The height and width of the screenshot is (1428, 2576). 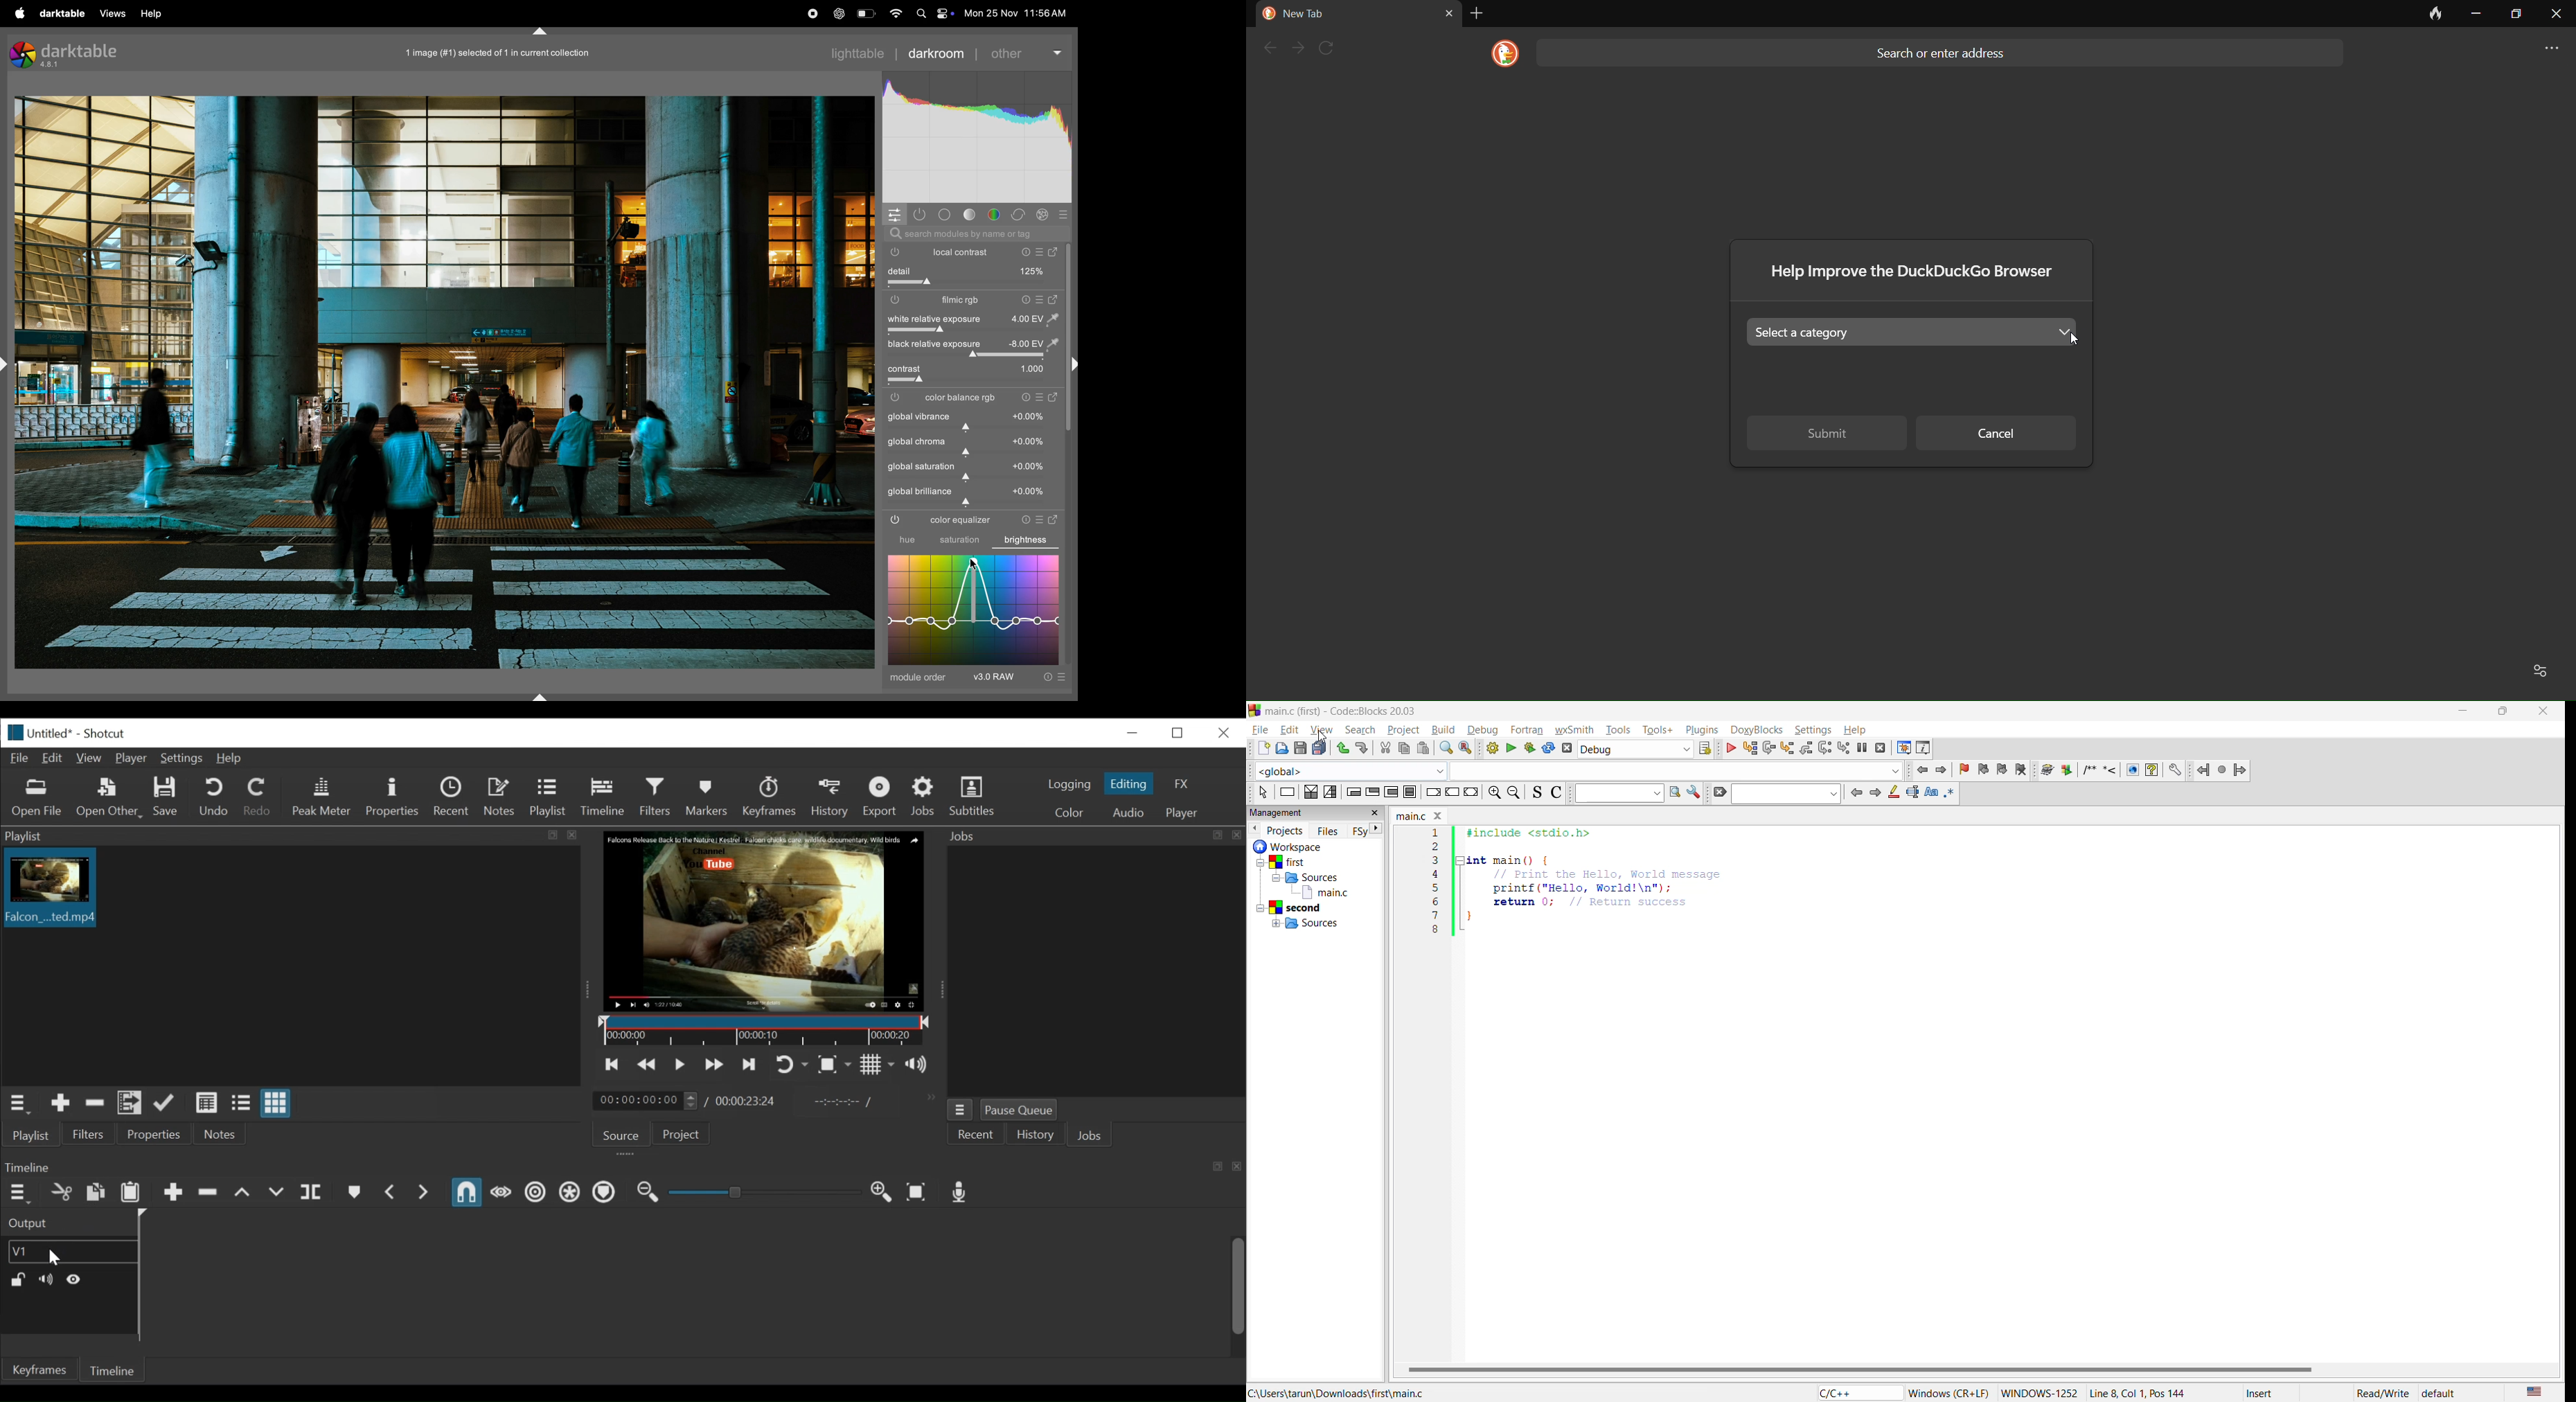 What do you see at coordinates (765, 922) in the screenshot?
I see `Media Viewer` at bounding box center [765, 922].